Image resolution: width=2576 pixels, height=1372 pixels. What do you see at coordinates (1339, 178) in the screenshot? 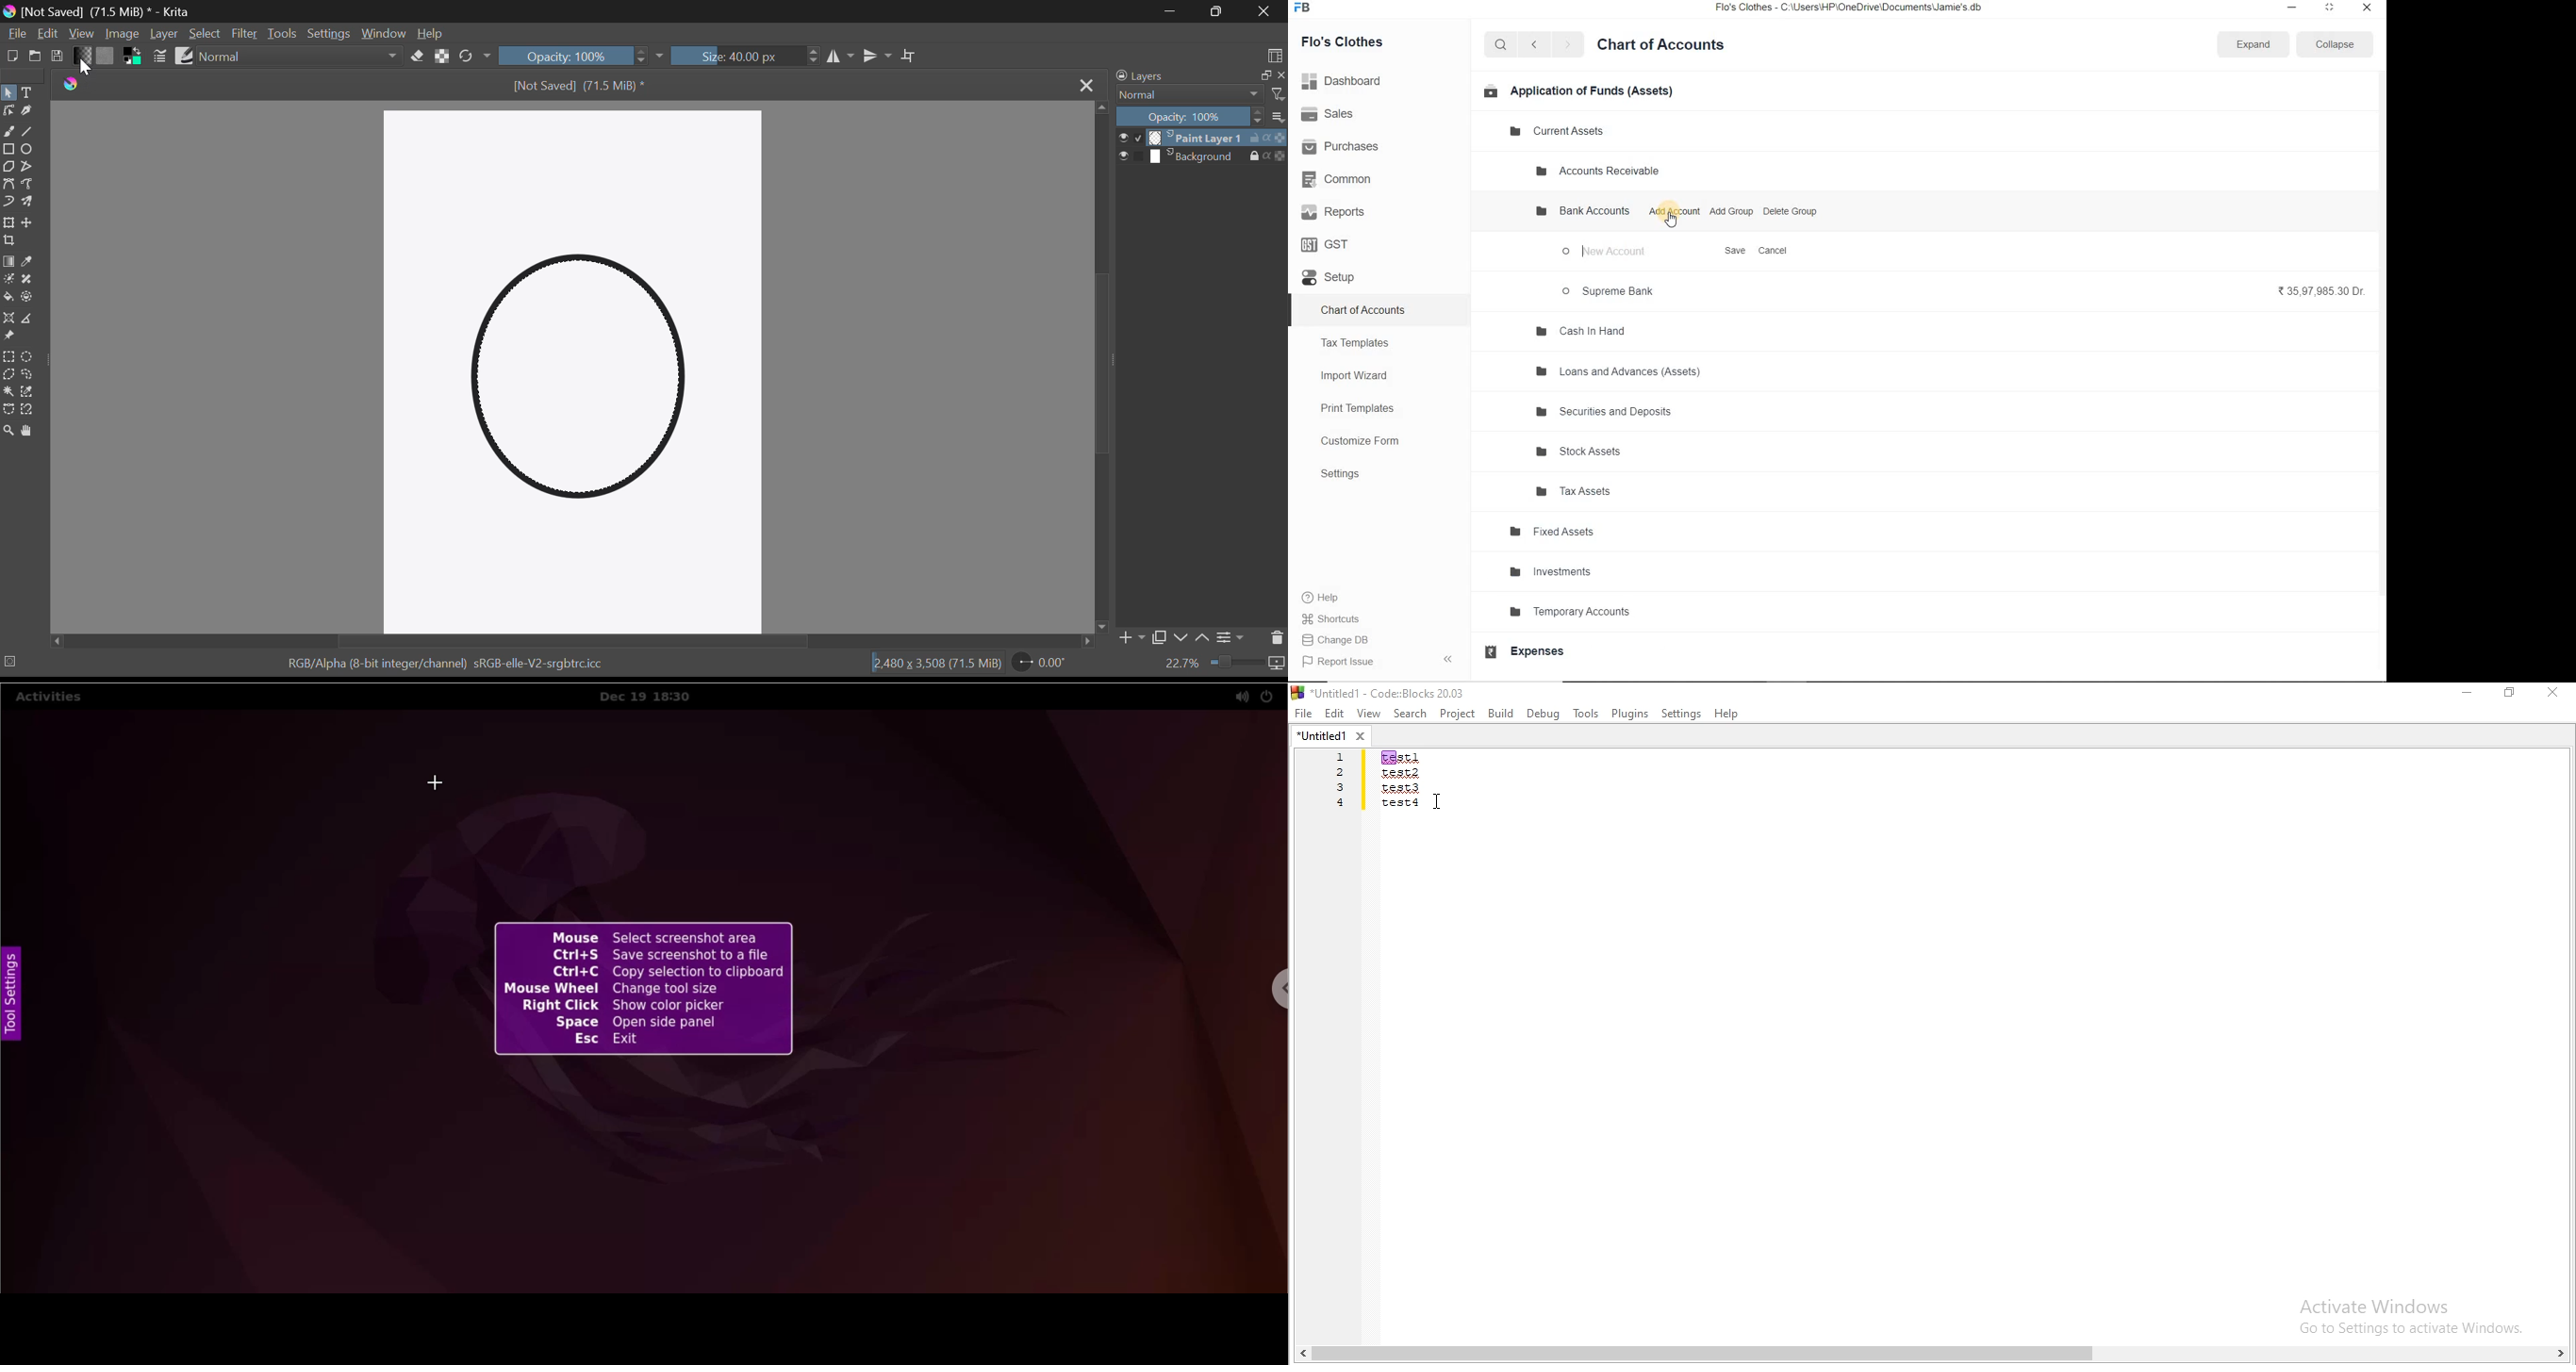
I see `Common` at bounding box center [1339, 178].